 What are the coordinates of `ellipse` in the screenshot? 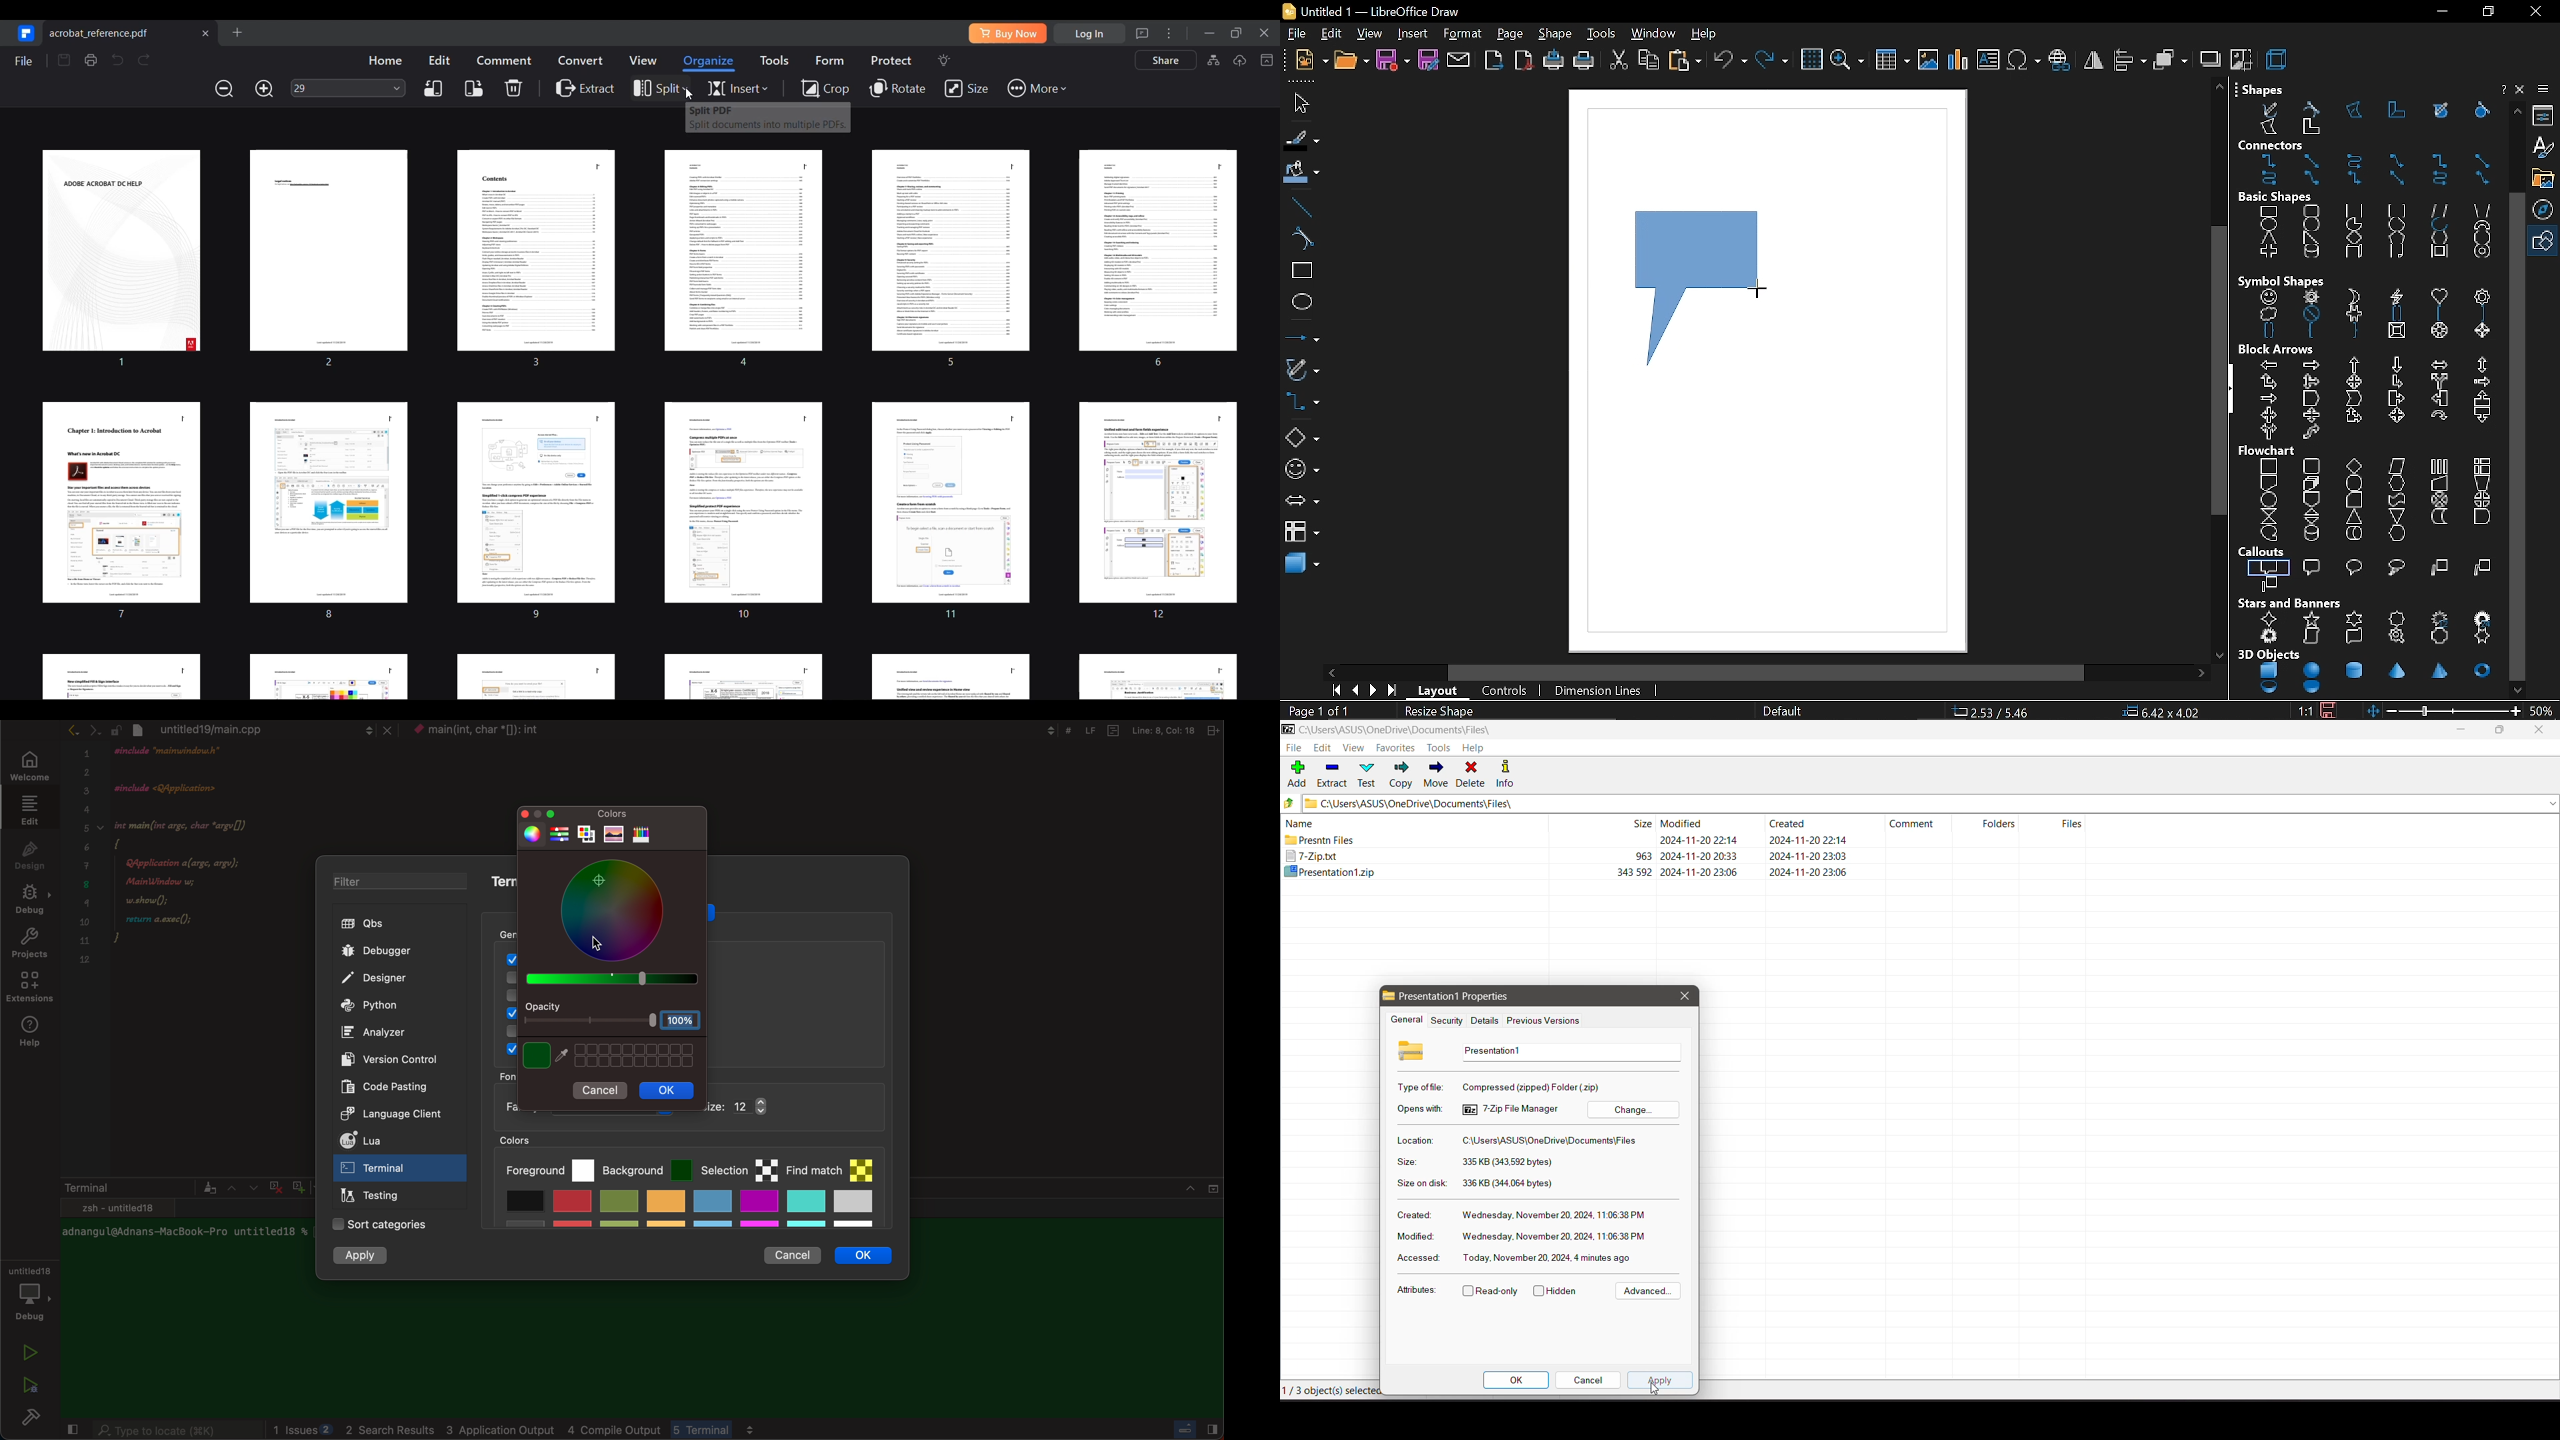 It's located at (2270, 225).